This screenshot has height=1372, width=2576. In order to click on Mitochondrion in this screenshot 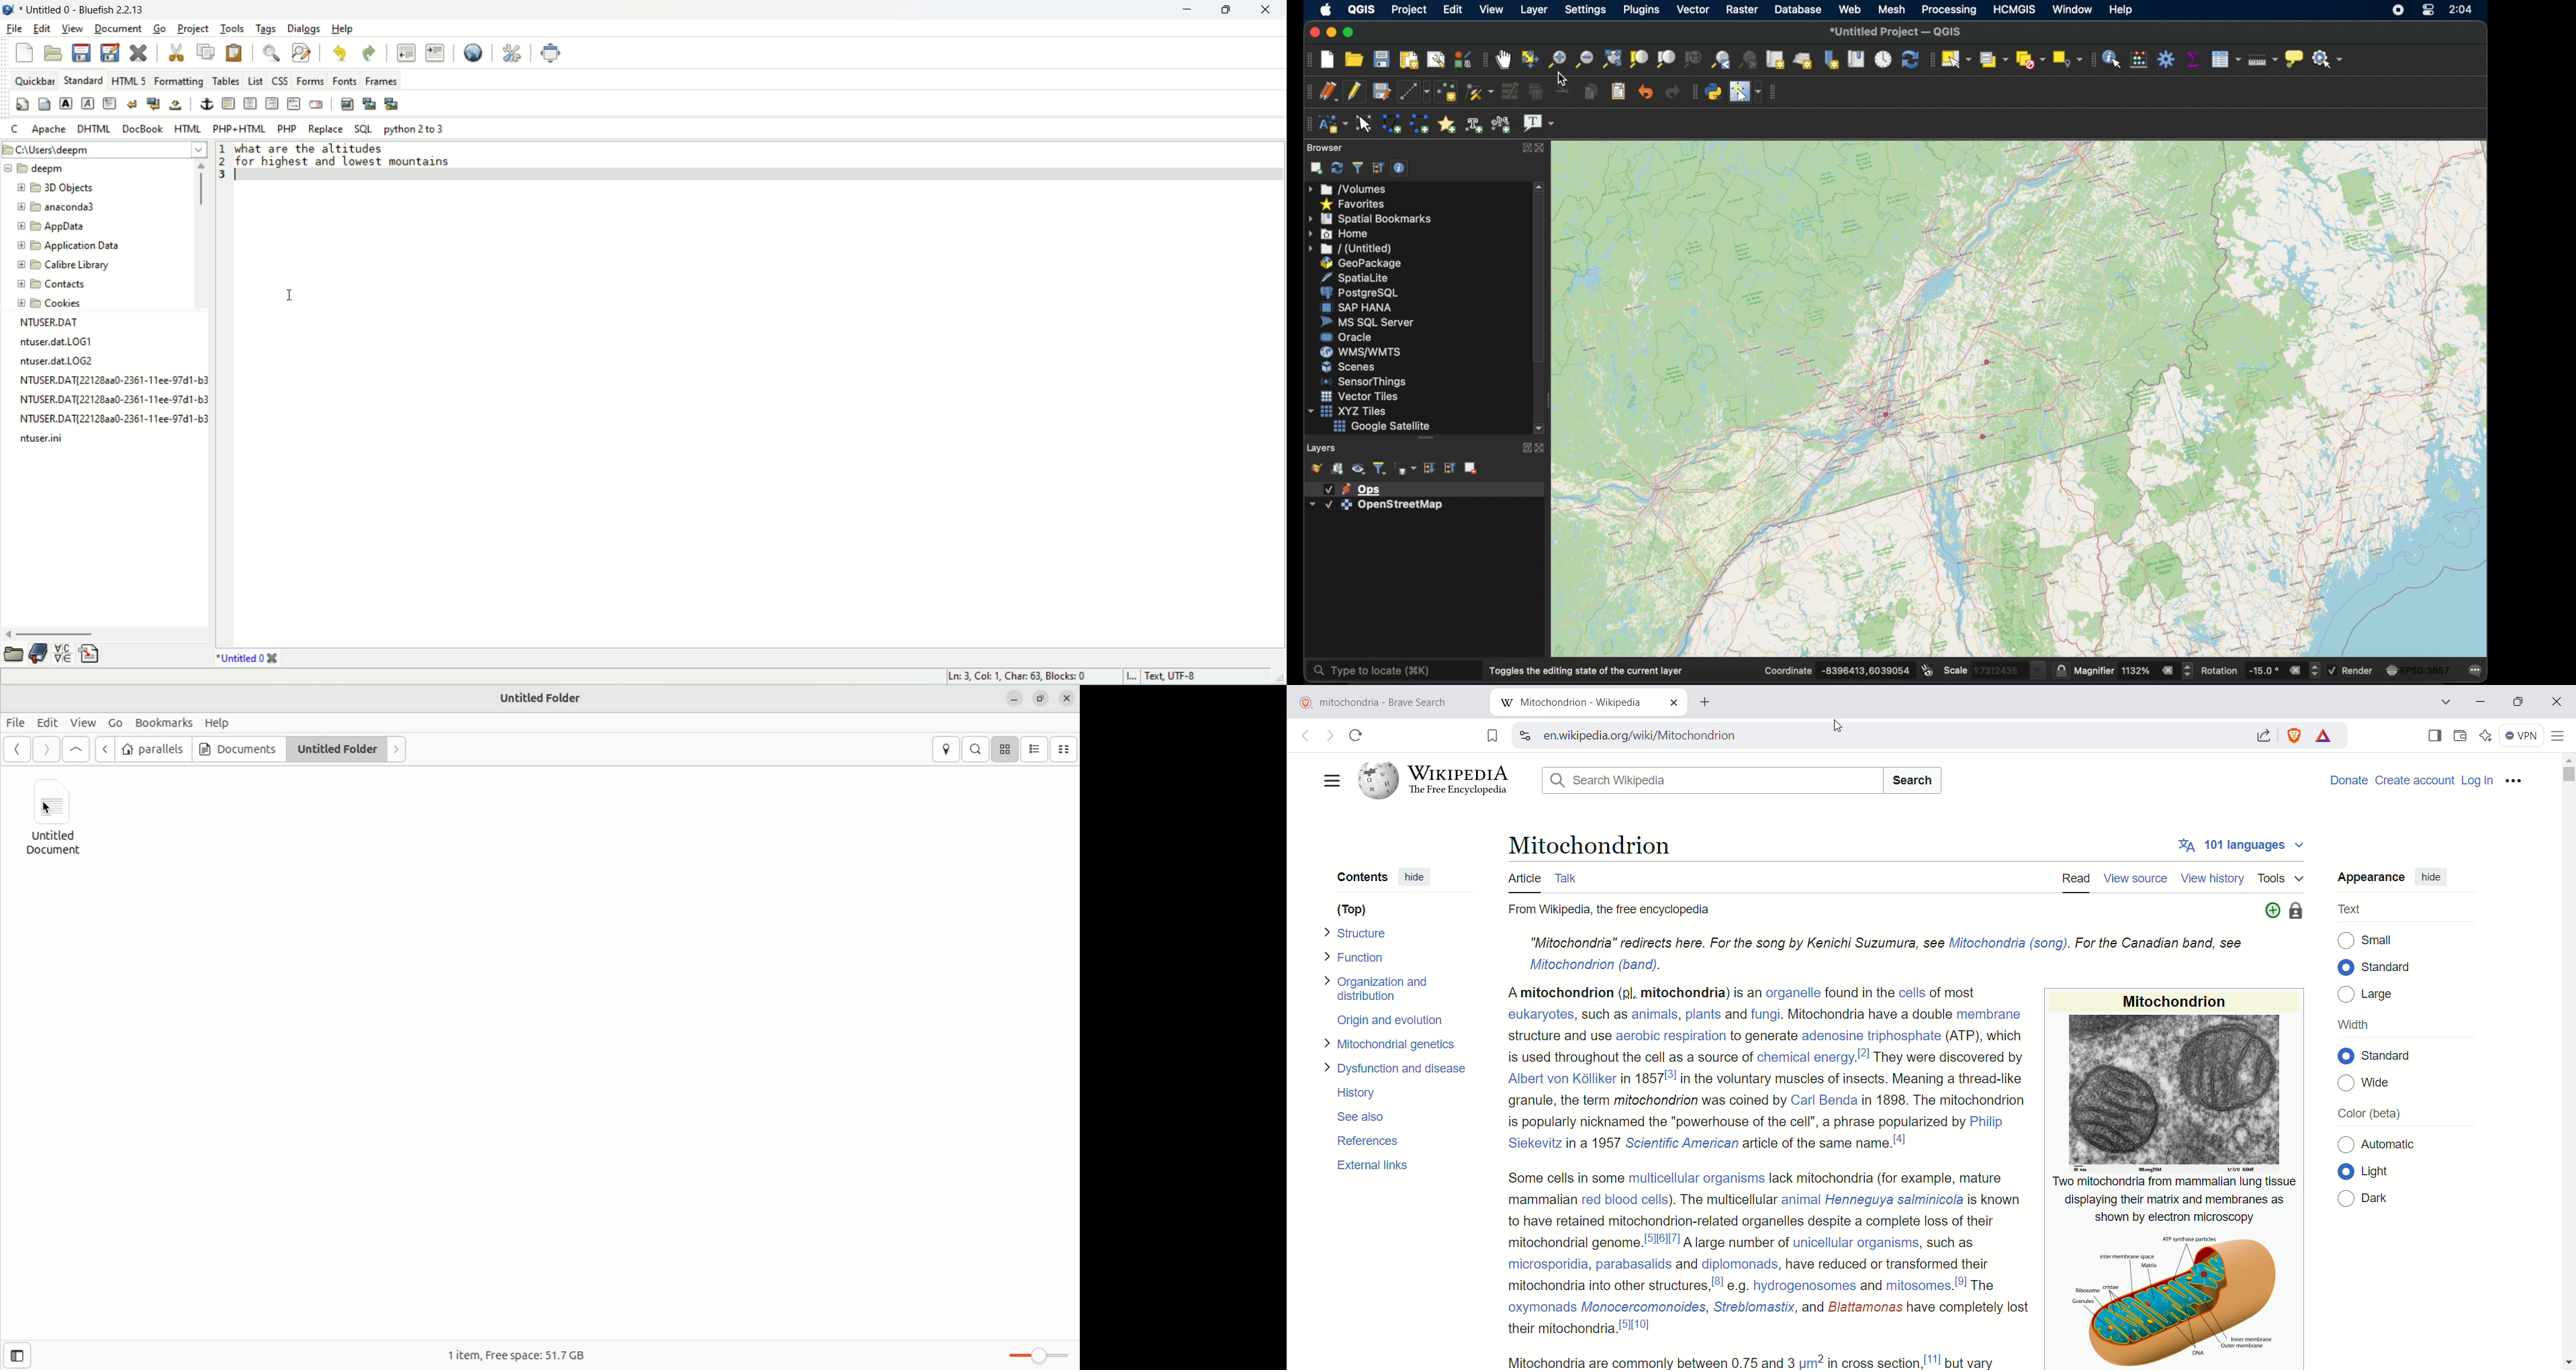, I will do `click(2173, 999)`.